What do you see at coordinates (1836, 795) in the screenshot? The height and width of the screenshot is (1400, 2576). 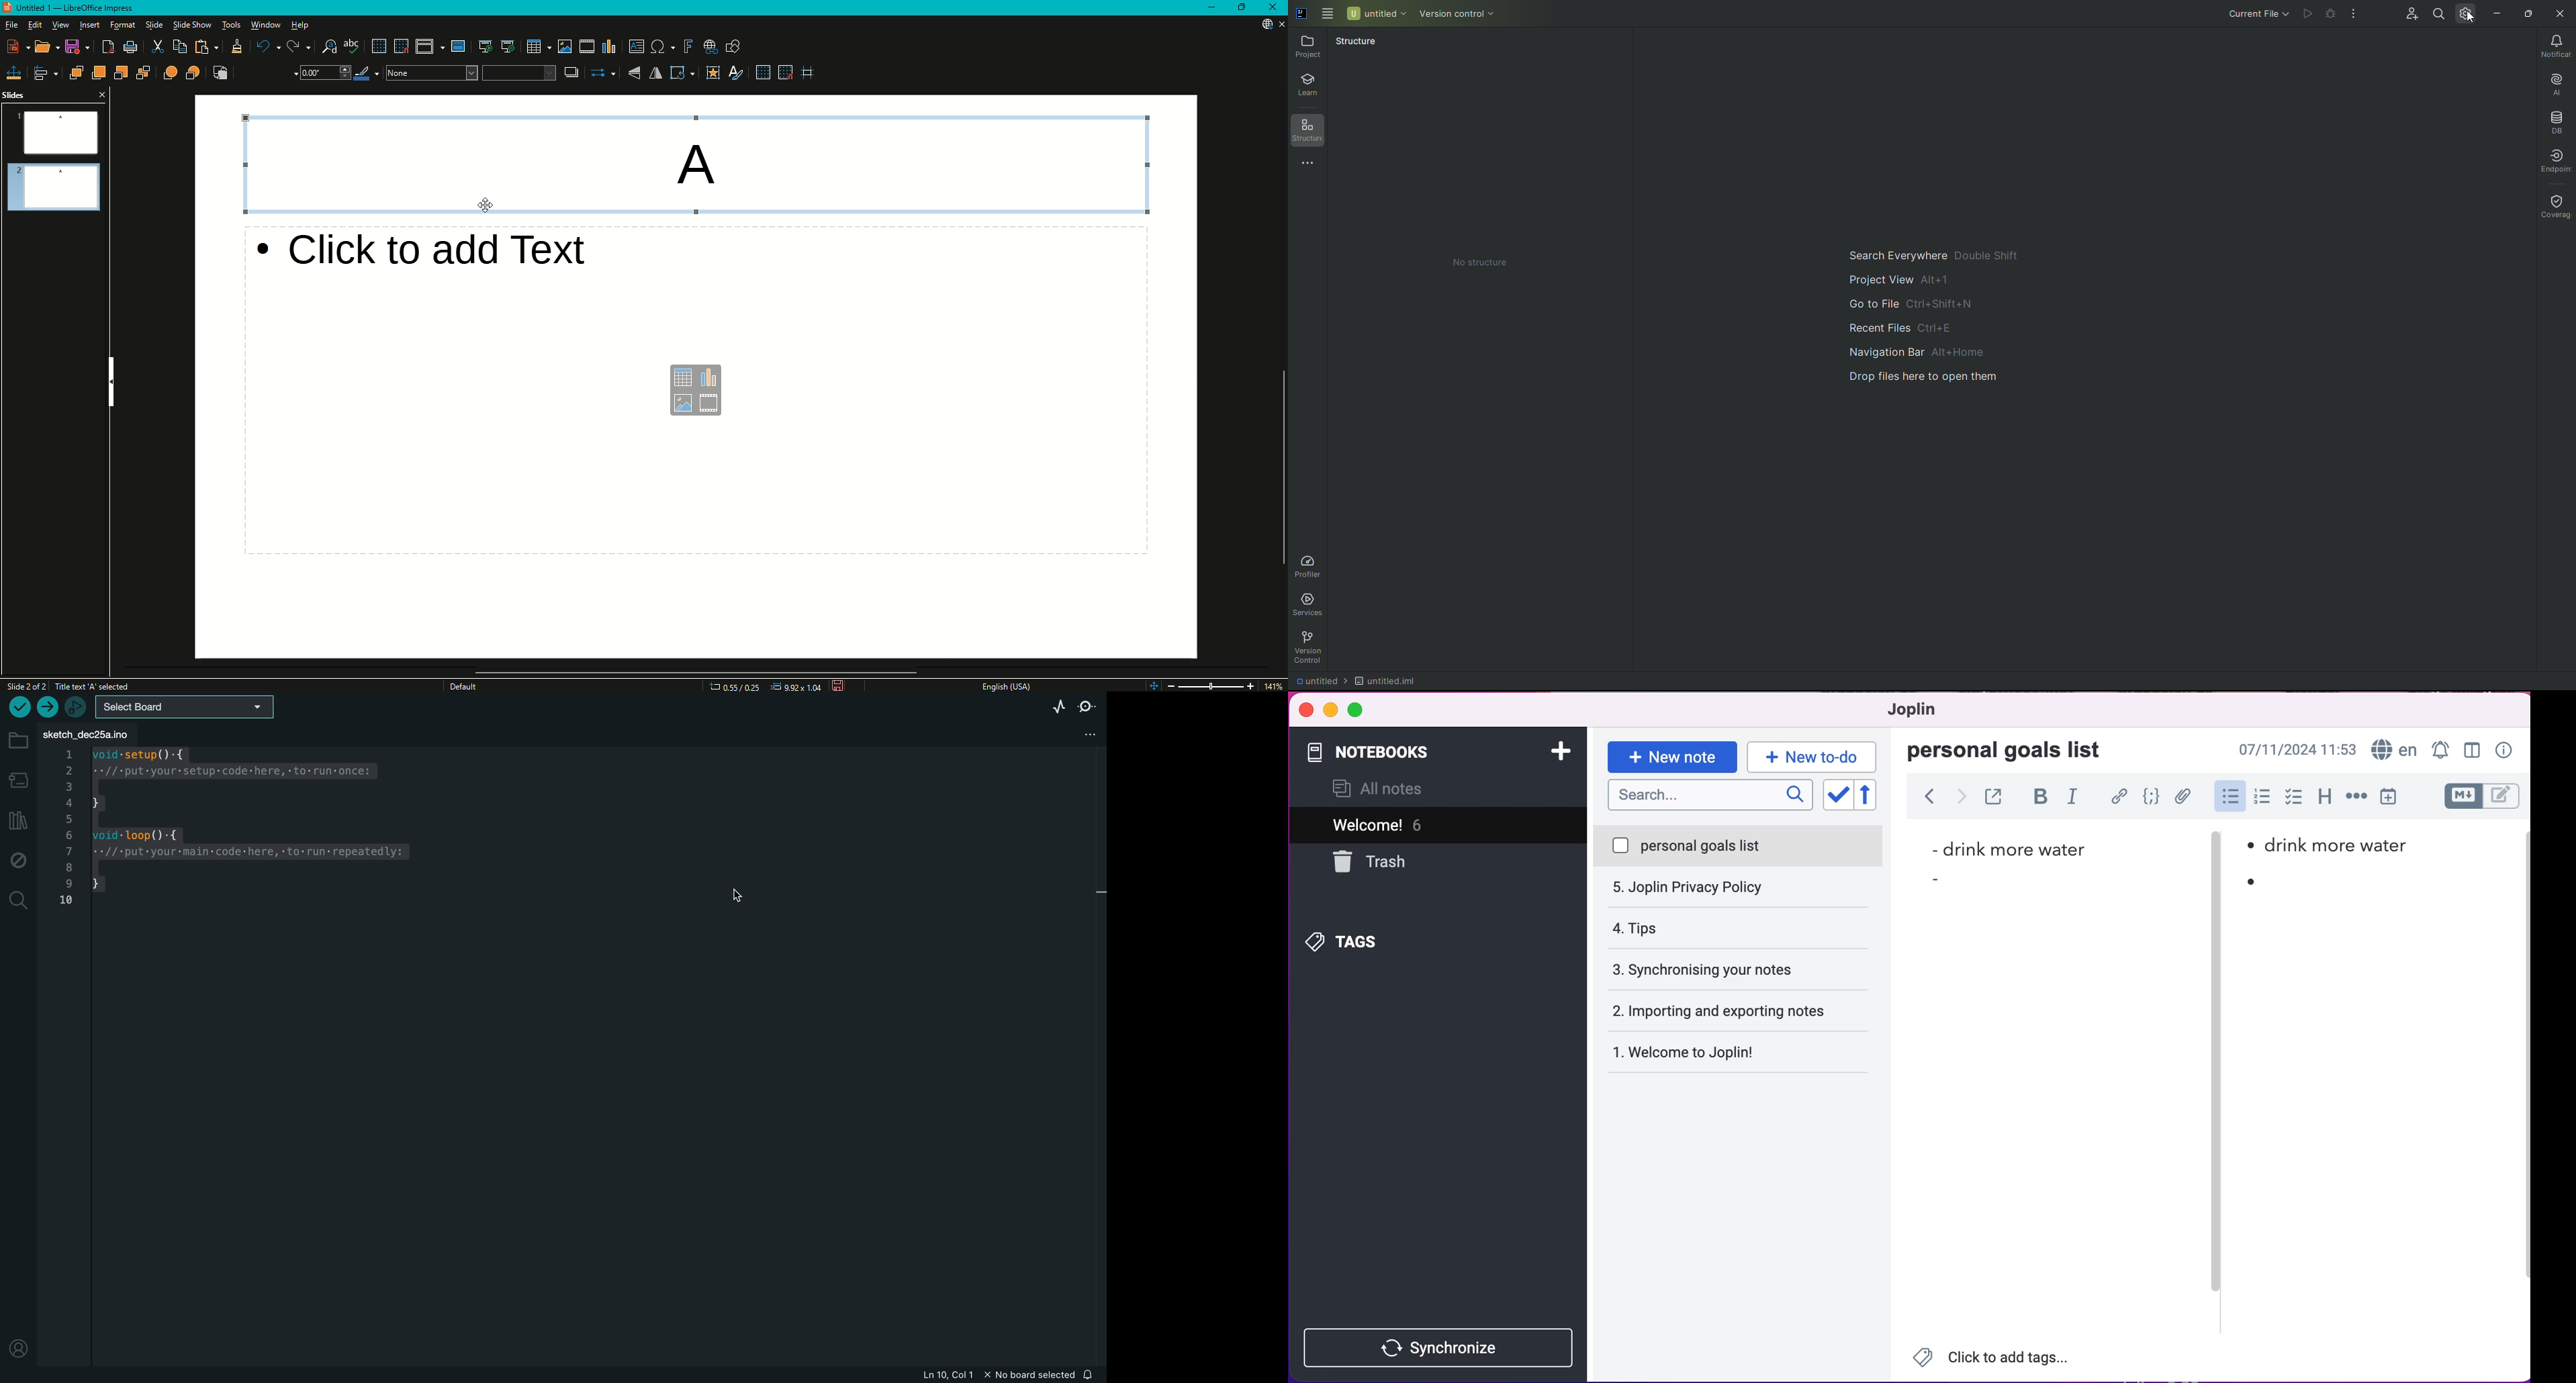 I see `toggle sort order field` at bounding box center [1836, 795].